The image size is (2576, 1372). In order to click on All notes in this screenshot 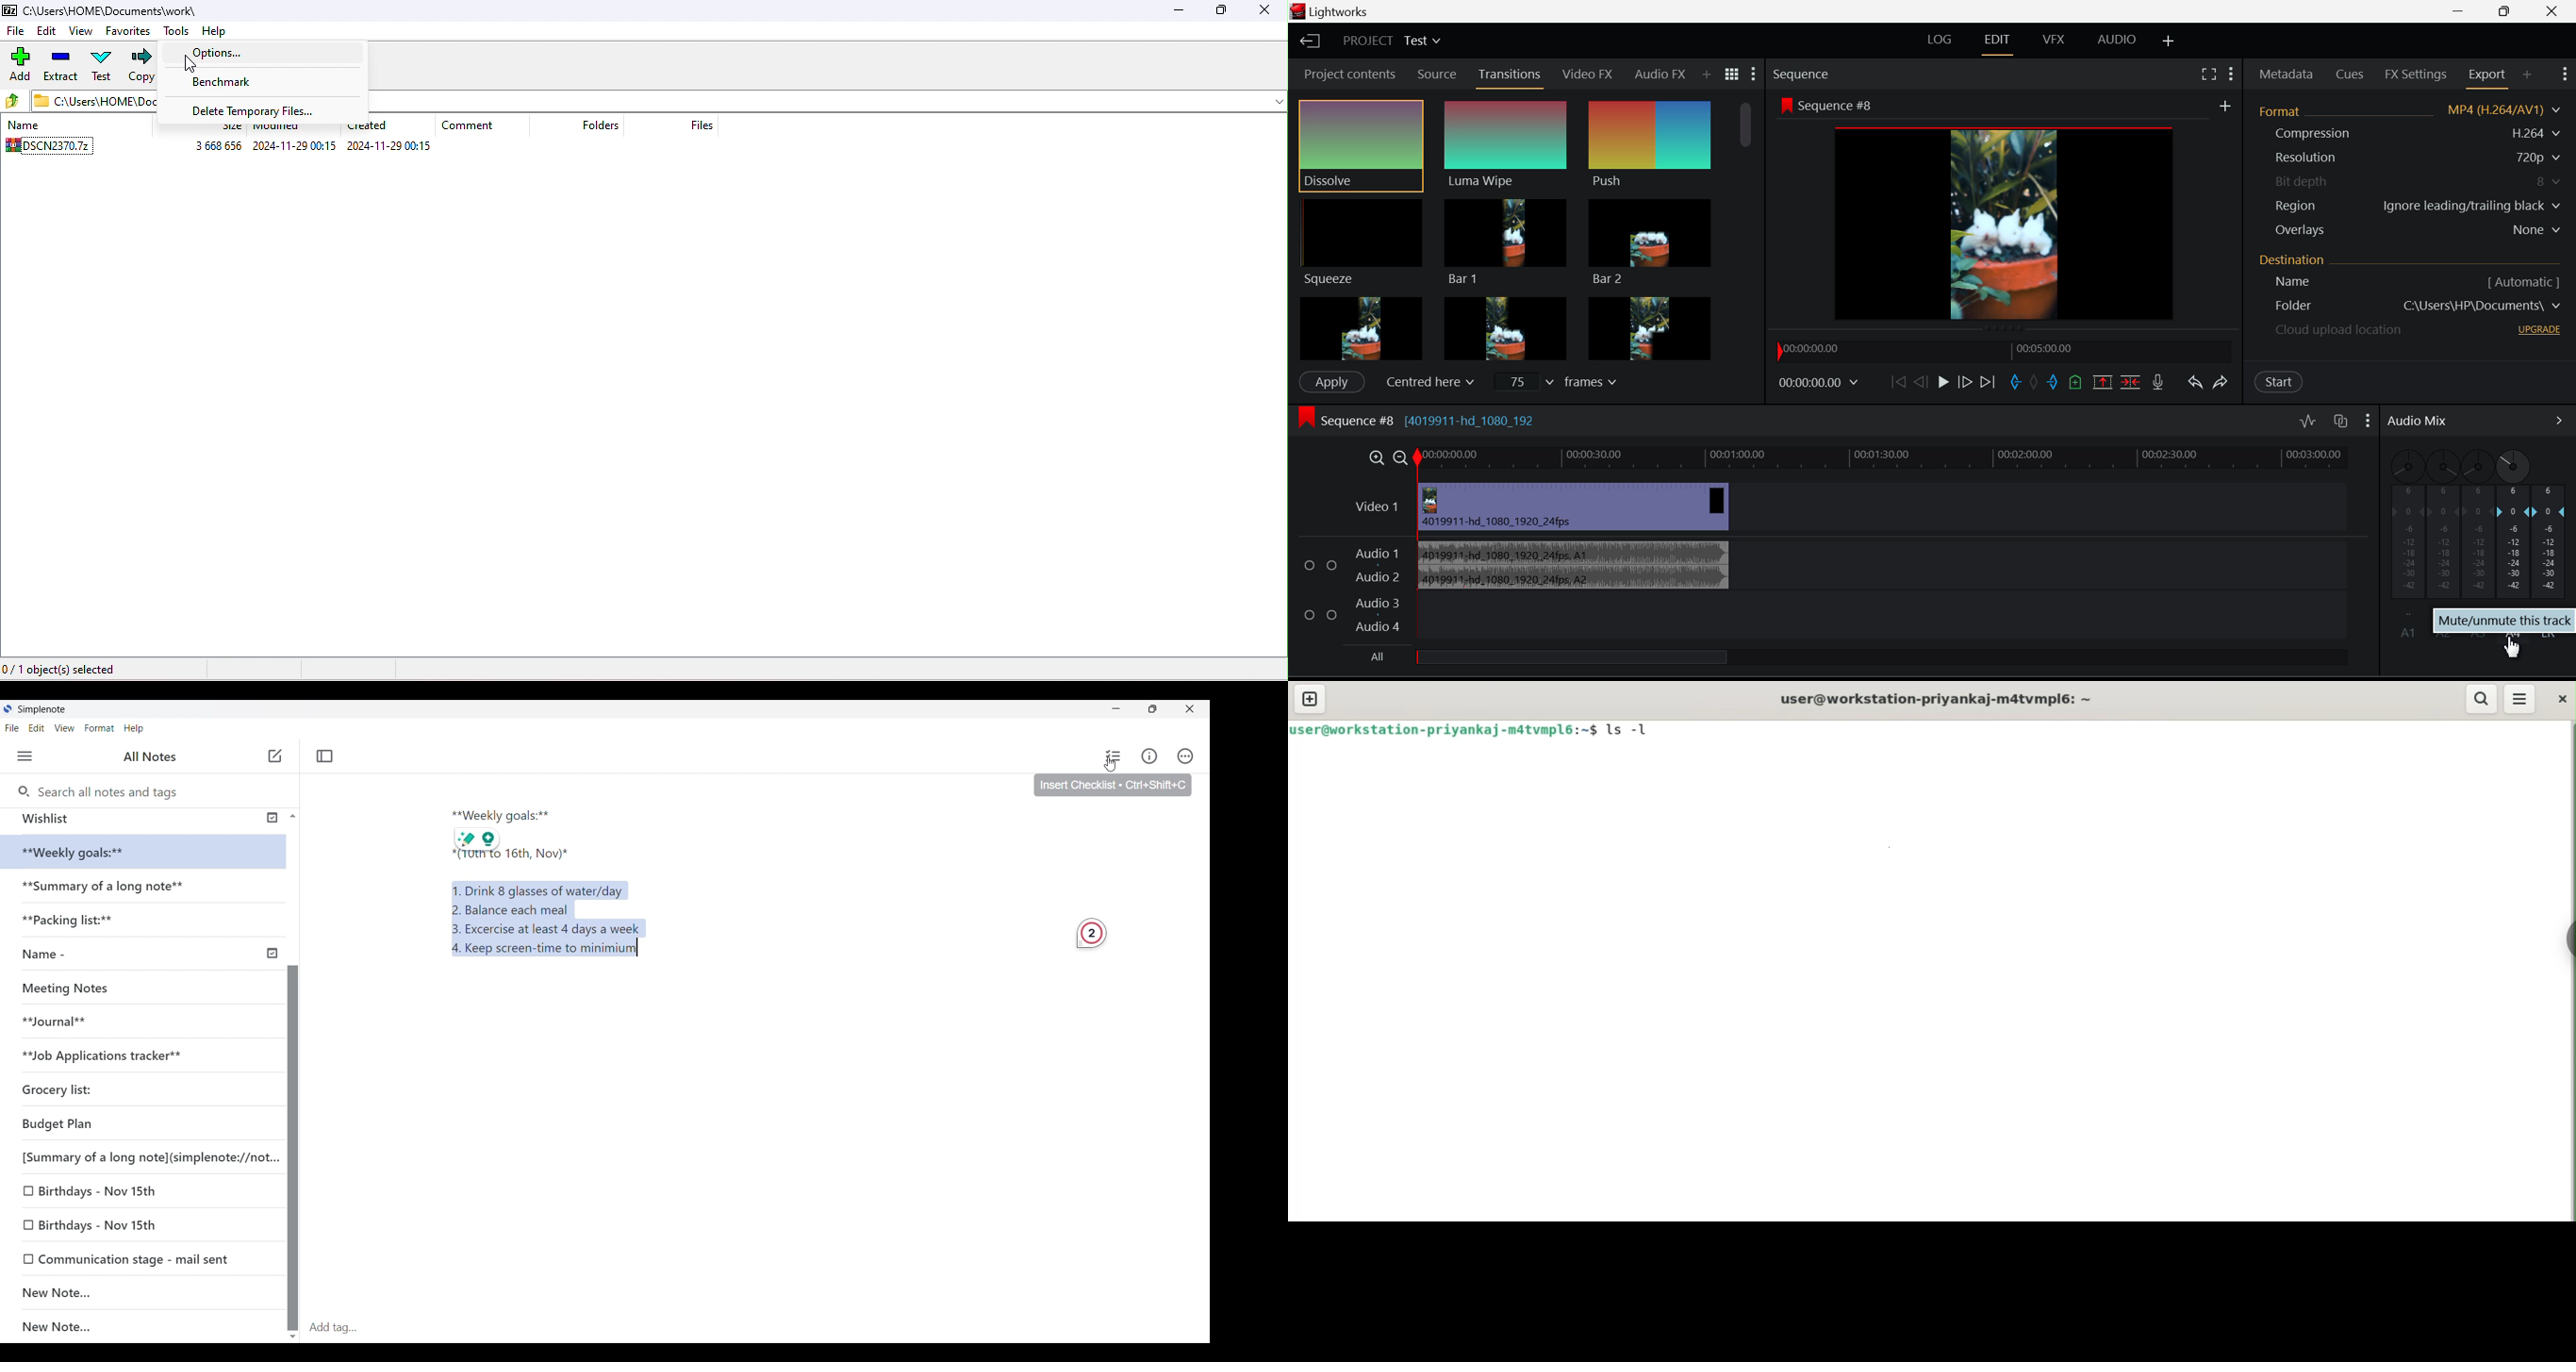, I will do `click(153, 757)`.